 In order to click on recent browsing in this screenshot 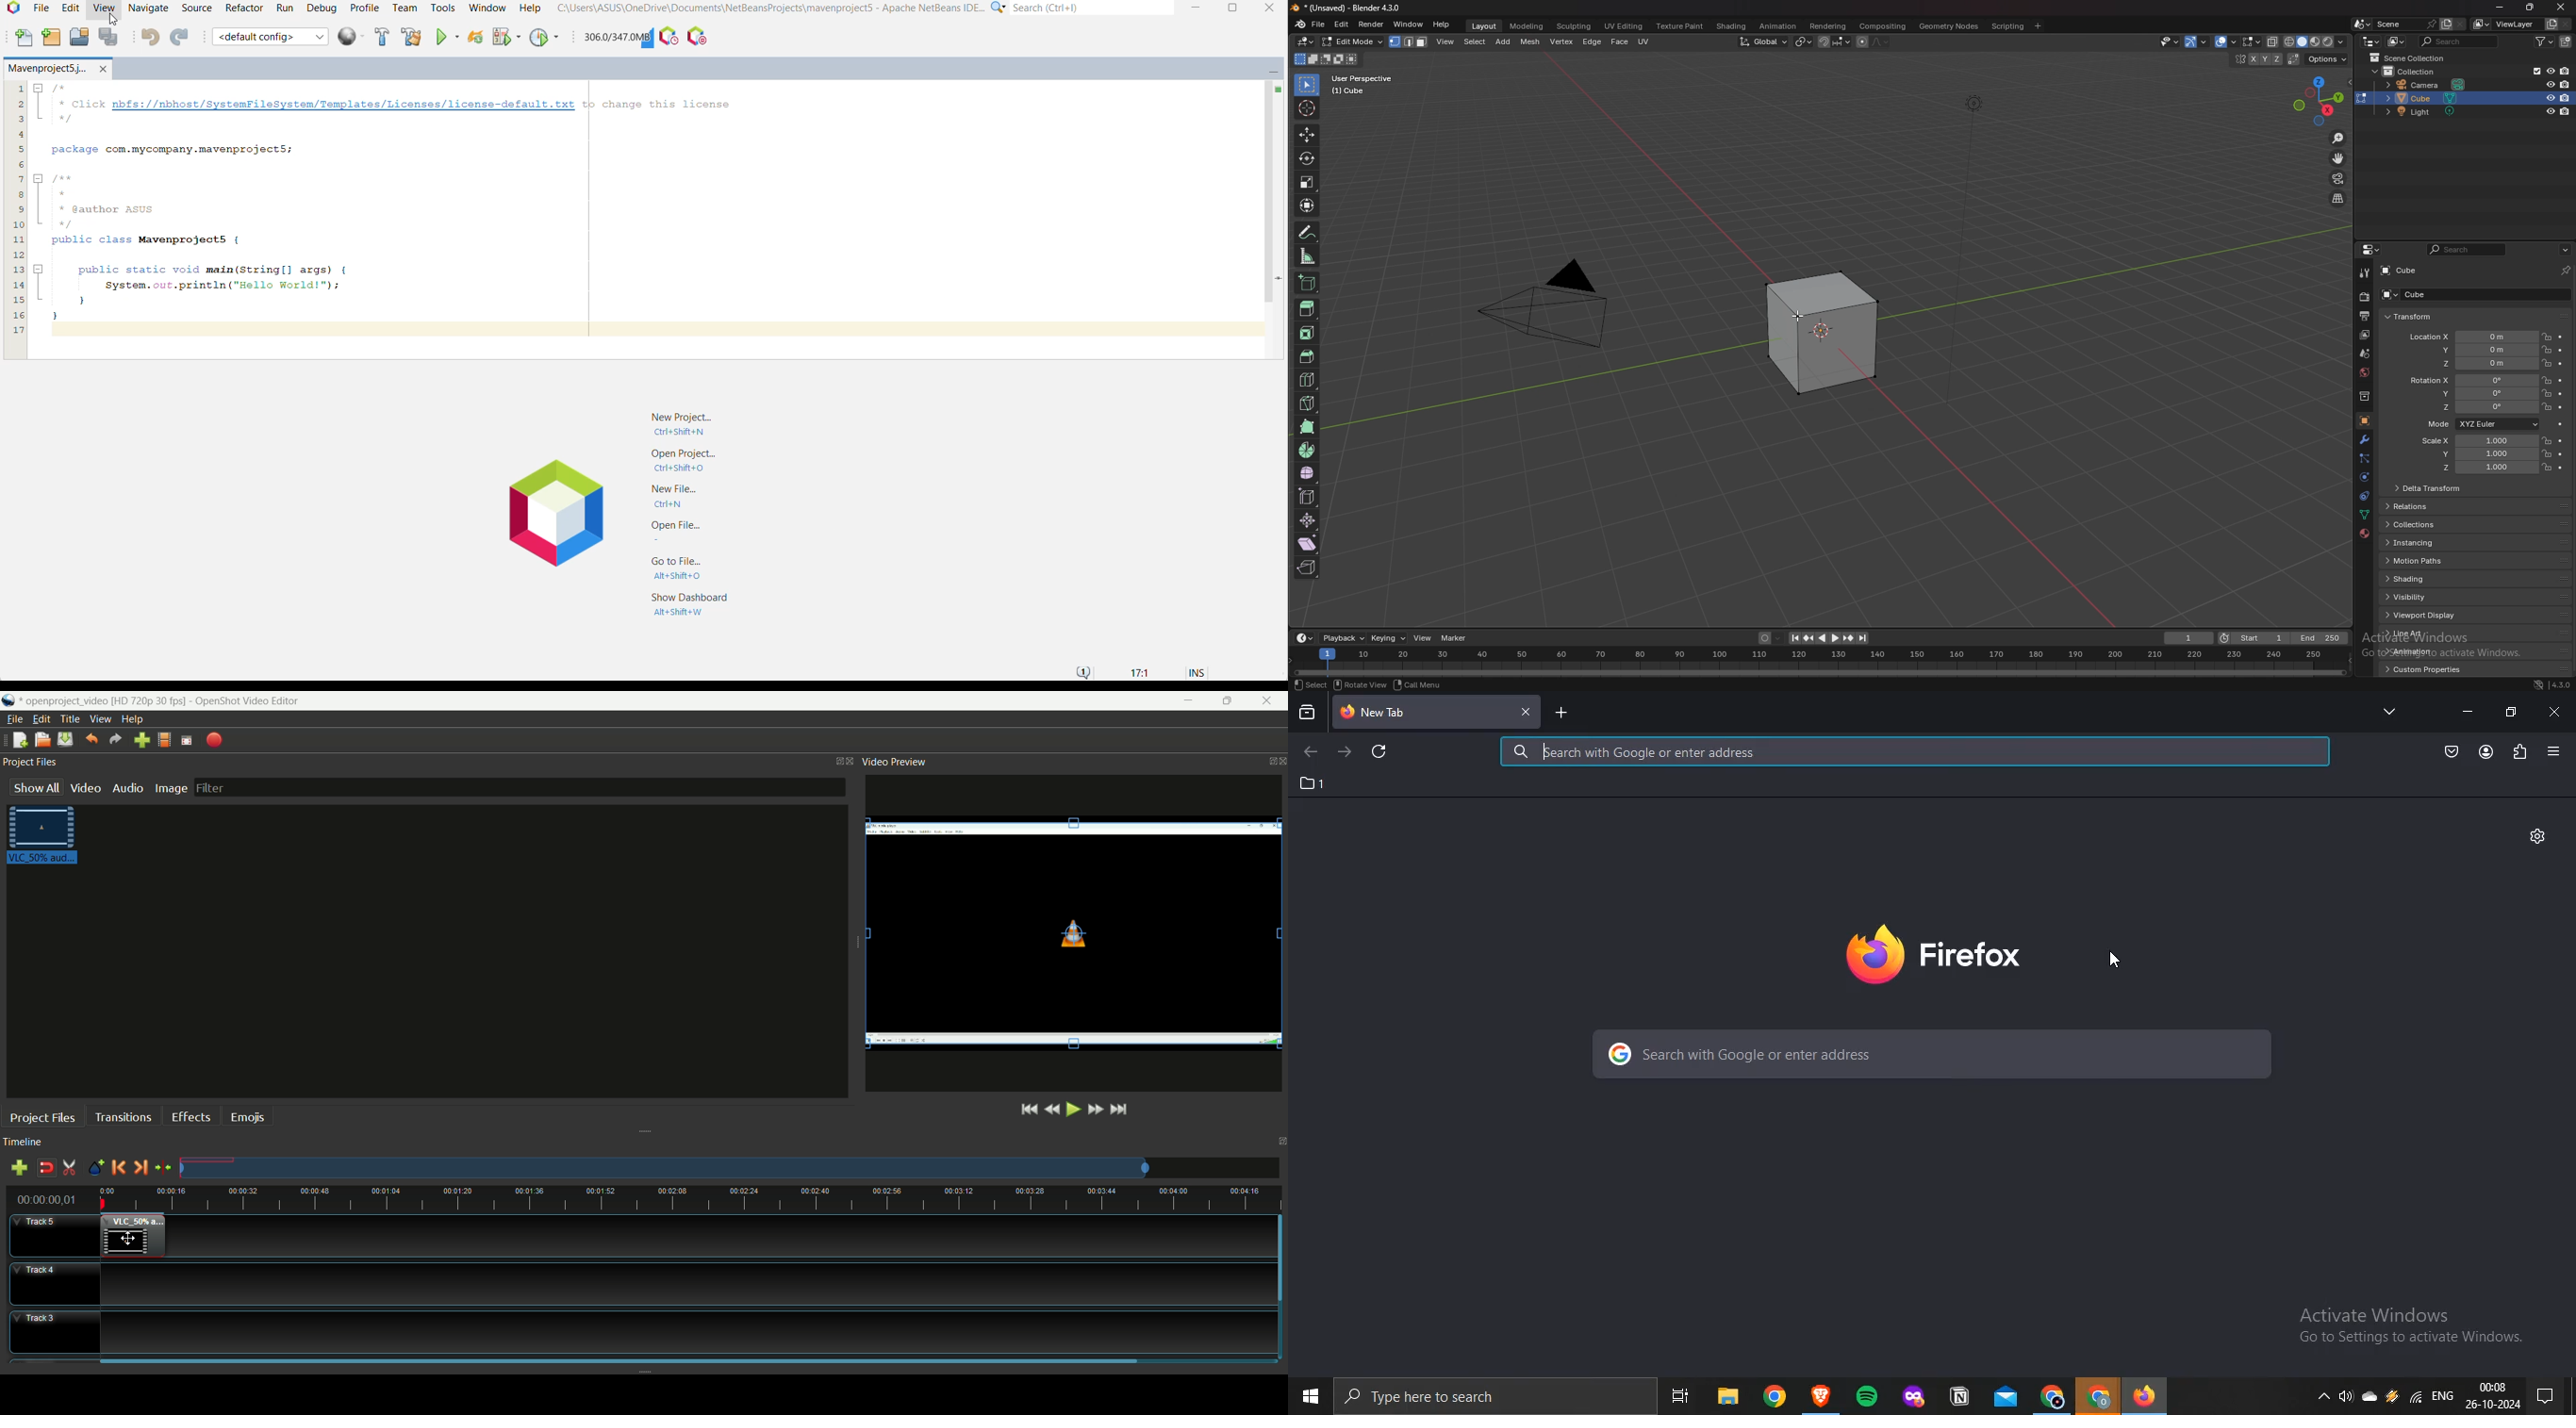, I will do `click(1306, 715)`.